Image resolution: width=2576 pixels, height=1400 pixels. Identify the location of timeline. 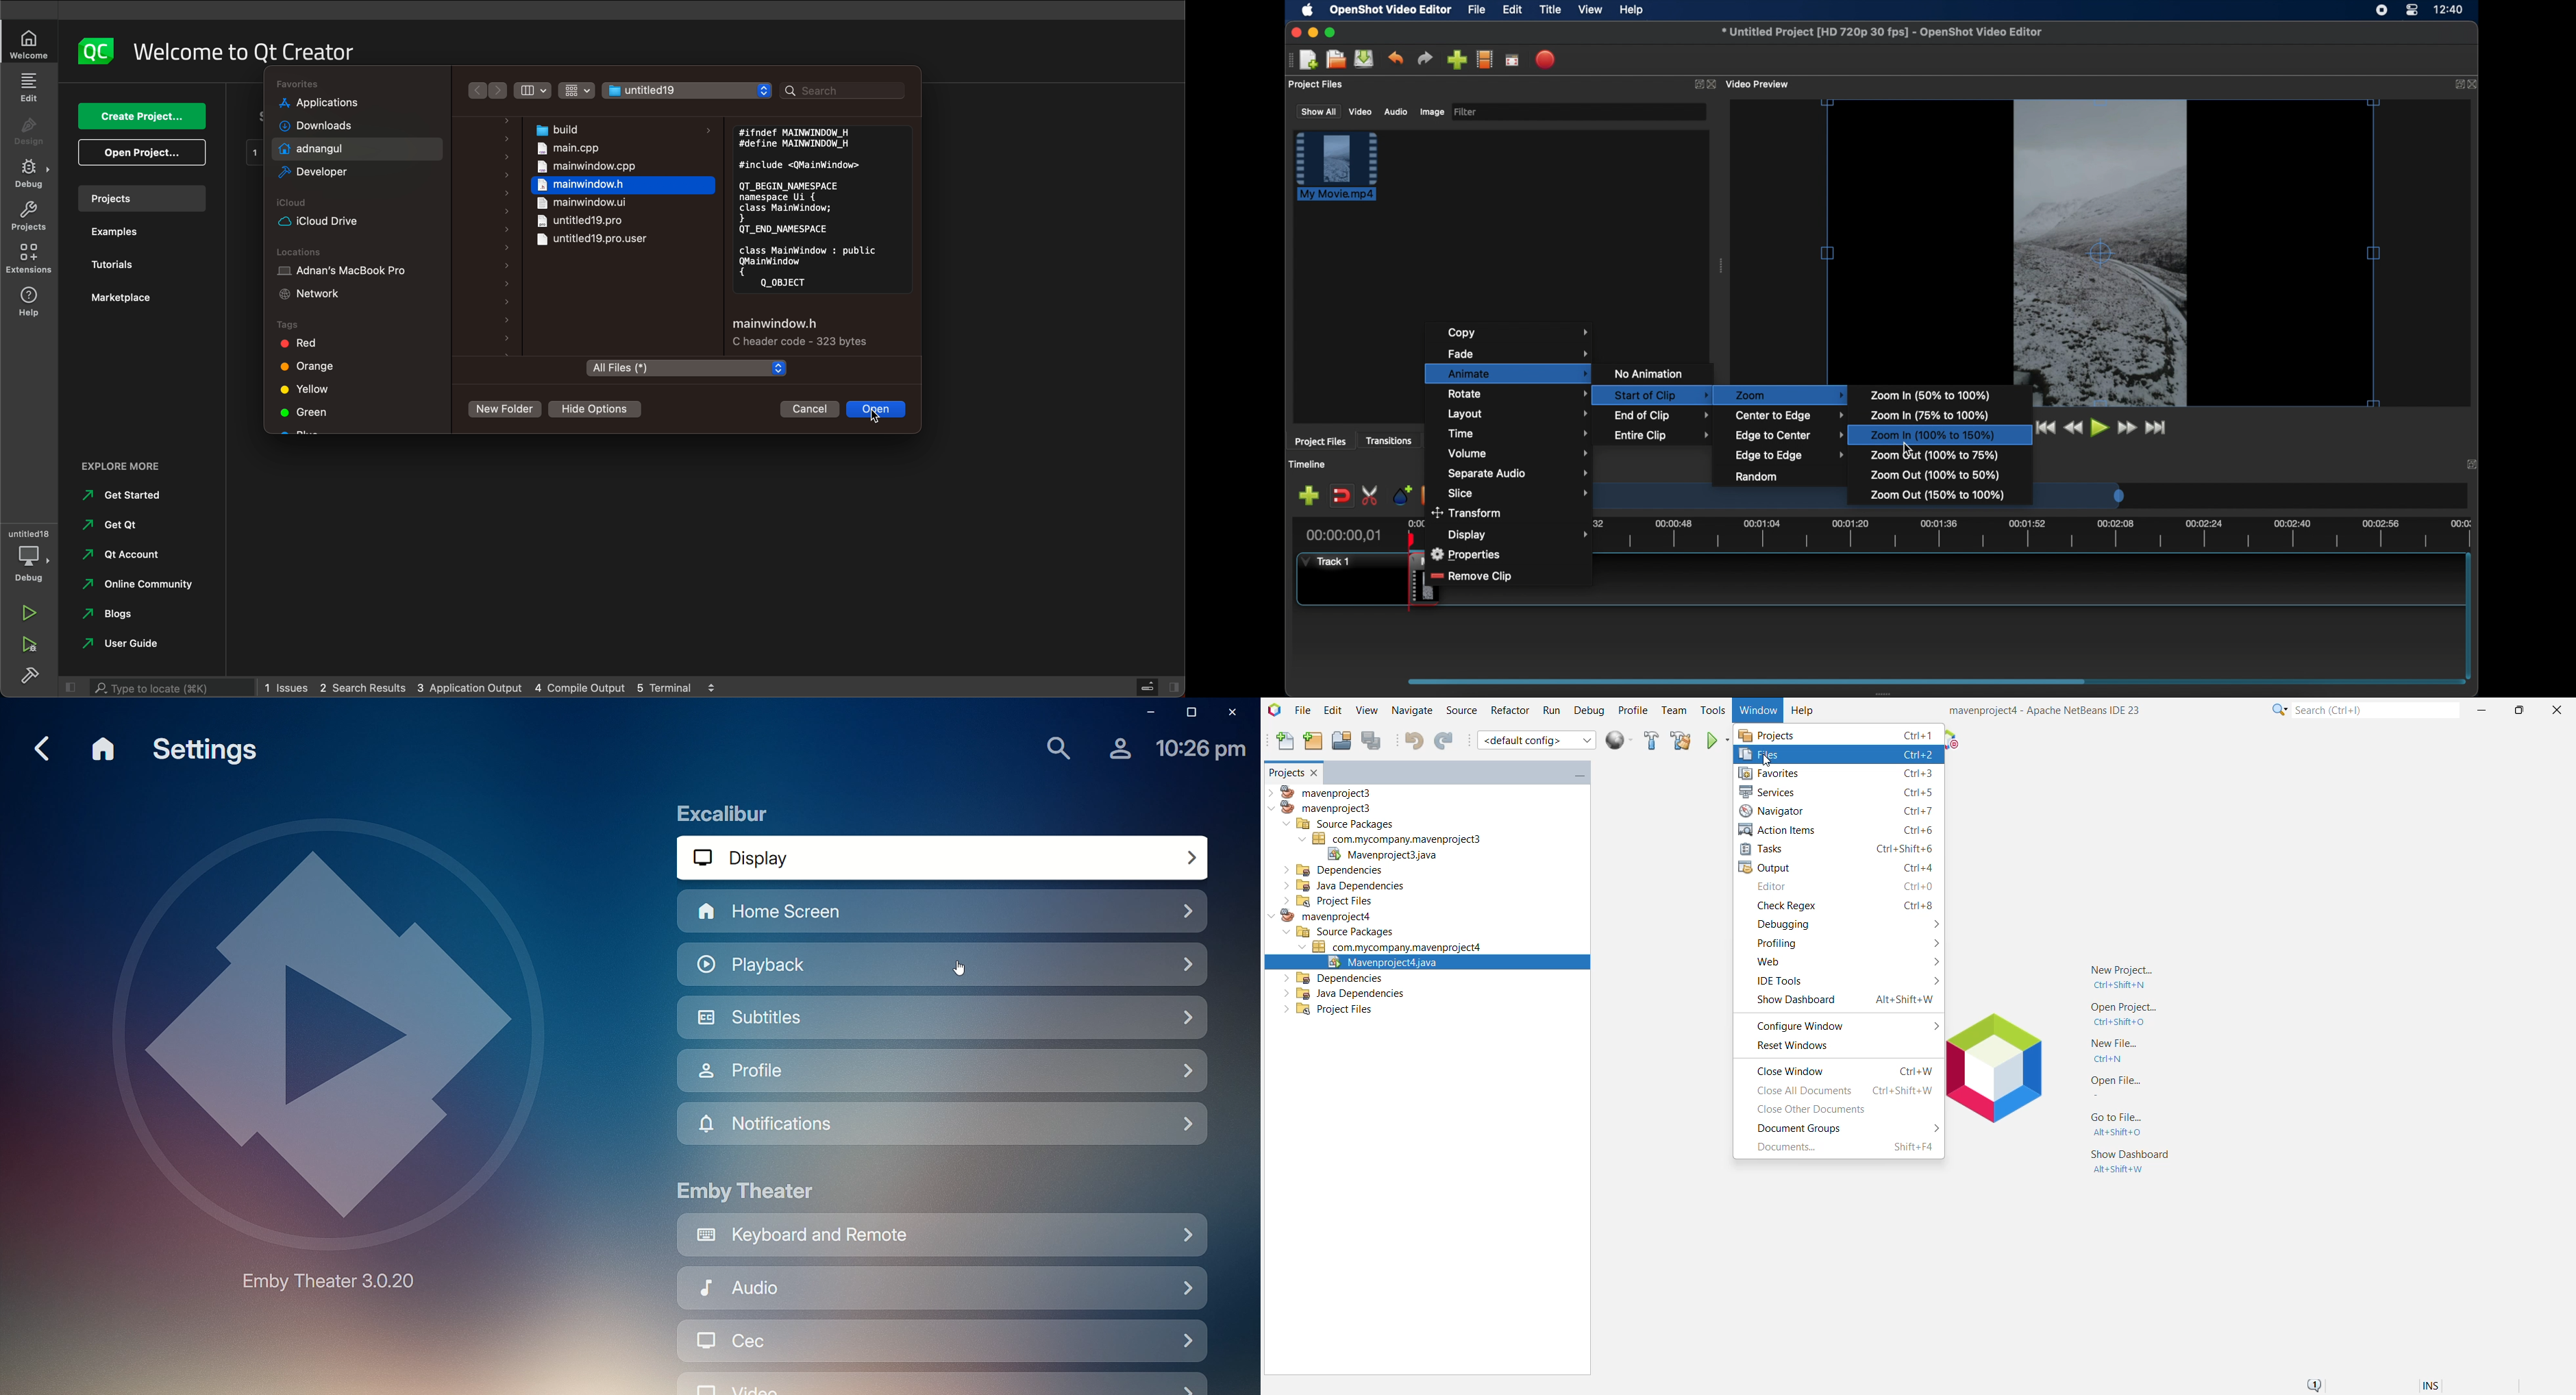
(1309, 466).